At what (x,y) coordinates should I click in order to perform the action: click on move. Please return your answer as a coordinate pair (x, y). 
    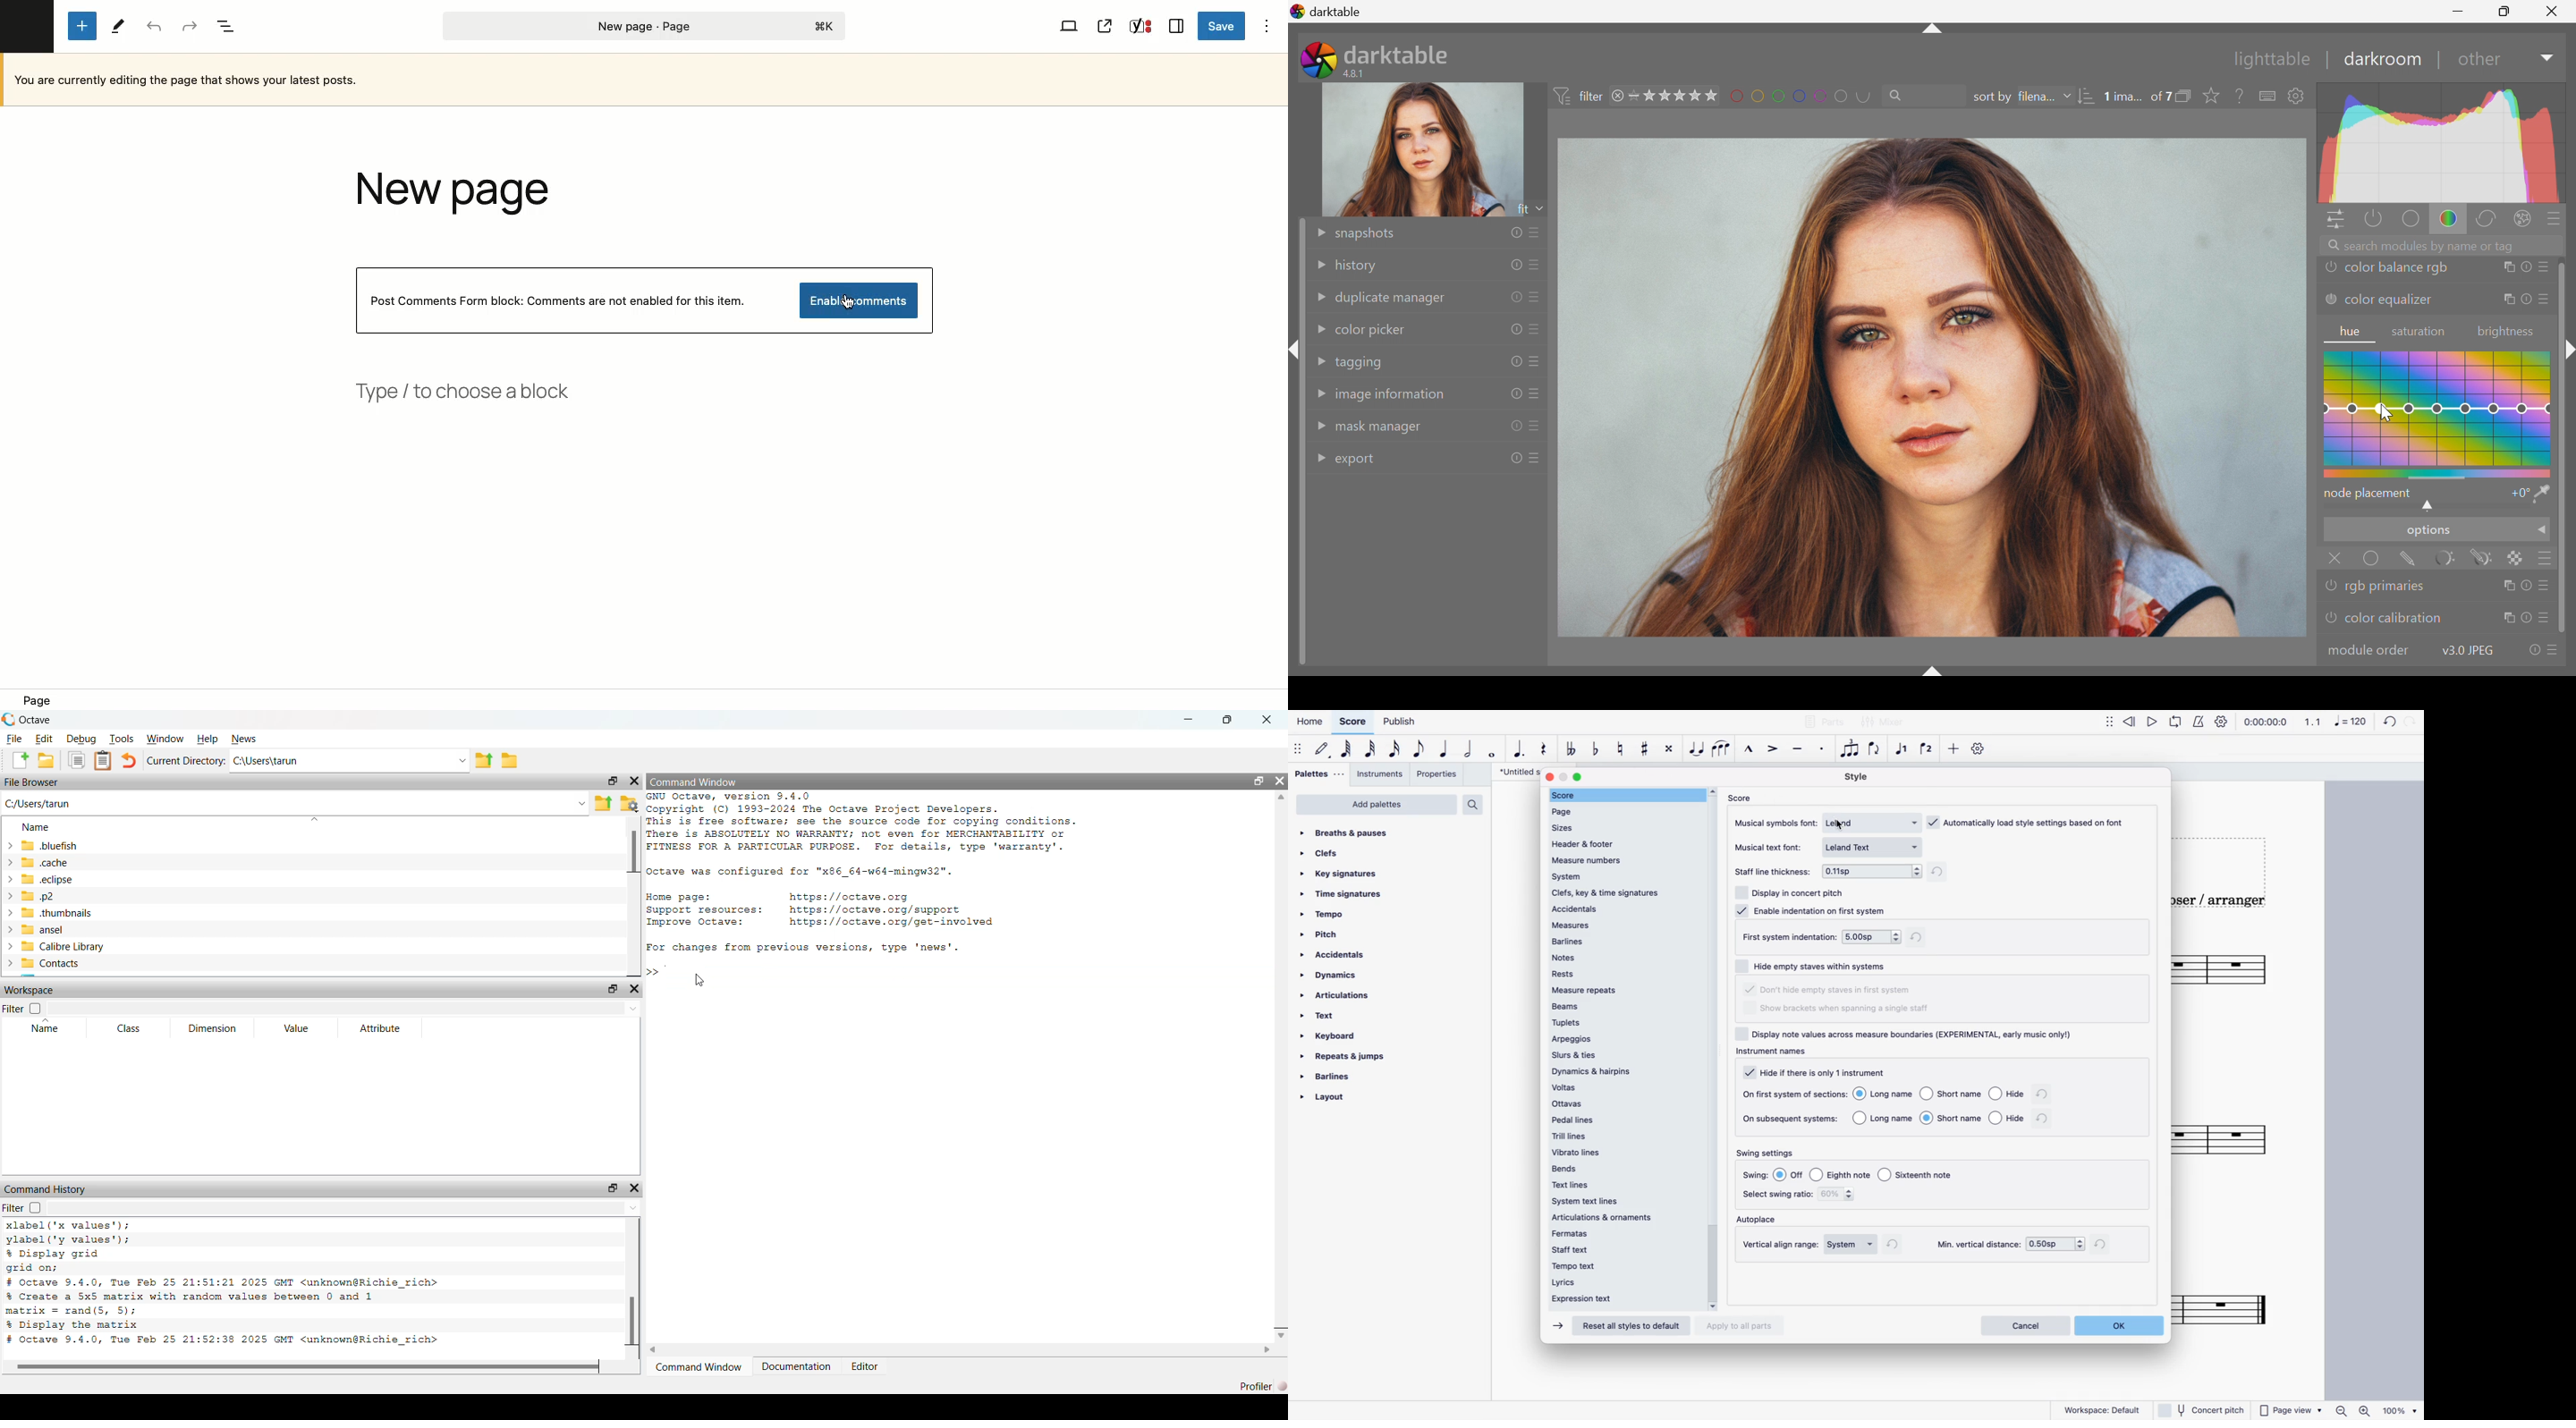
    Looking at the image, I should click on (1298, 749).